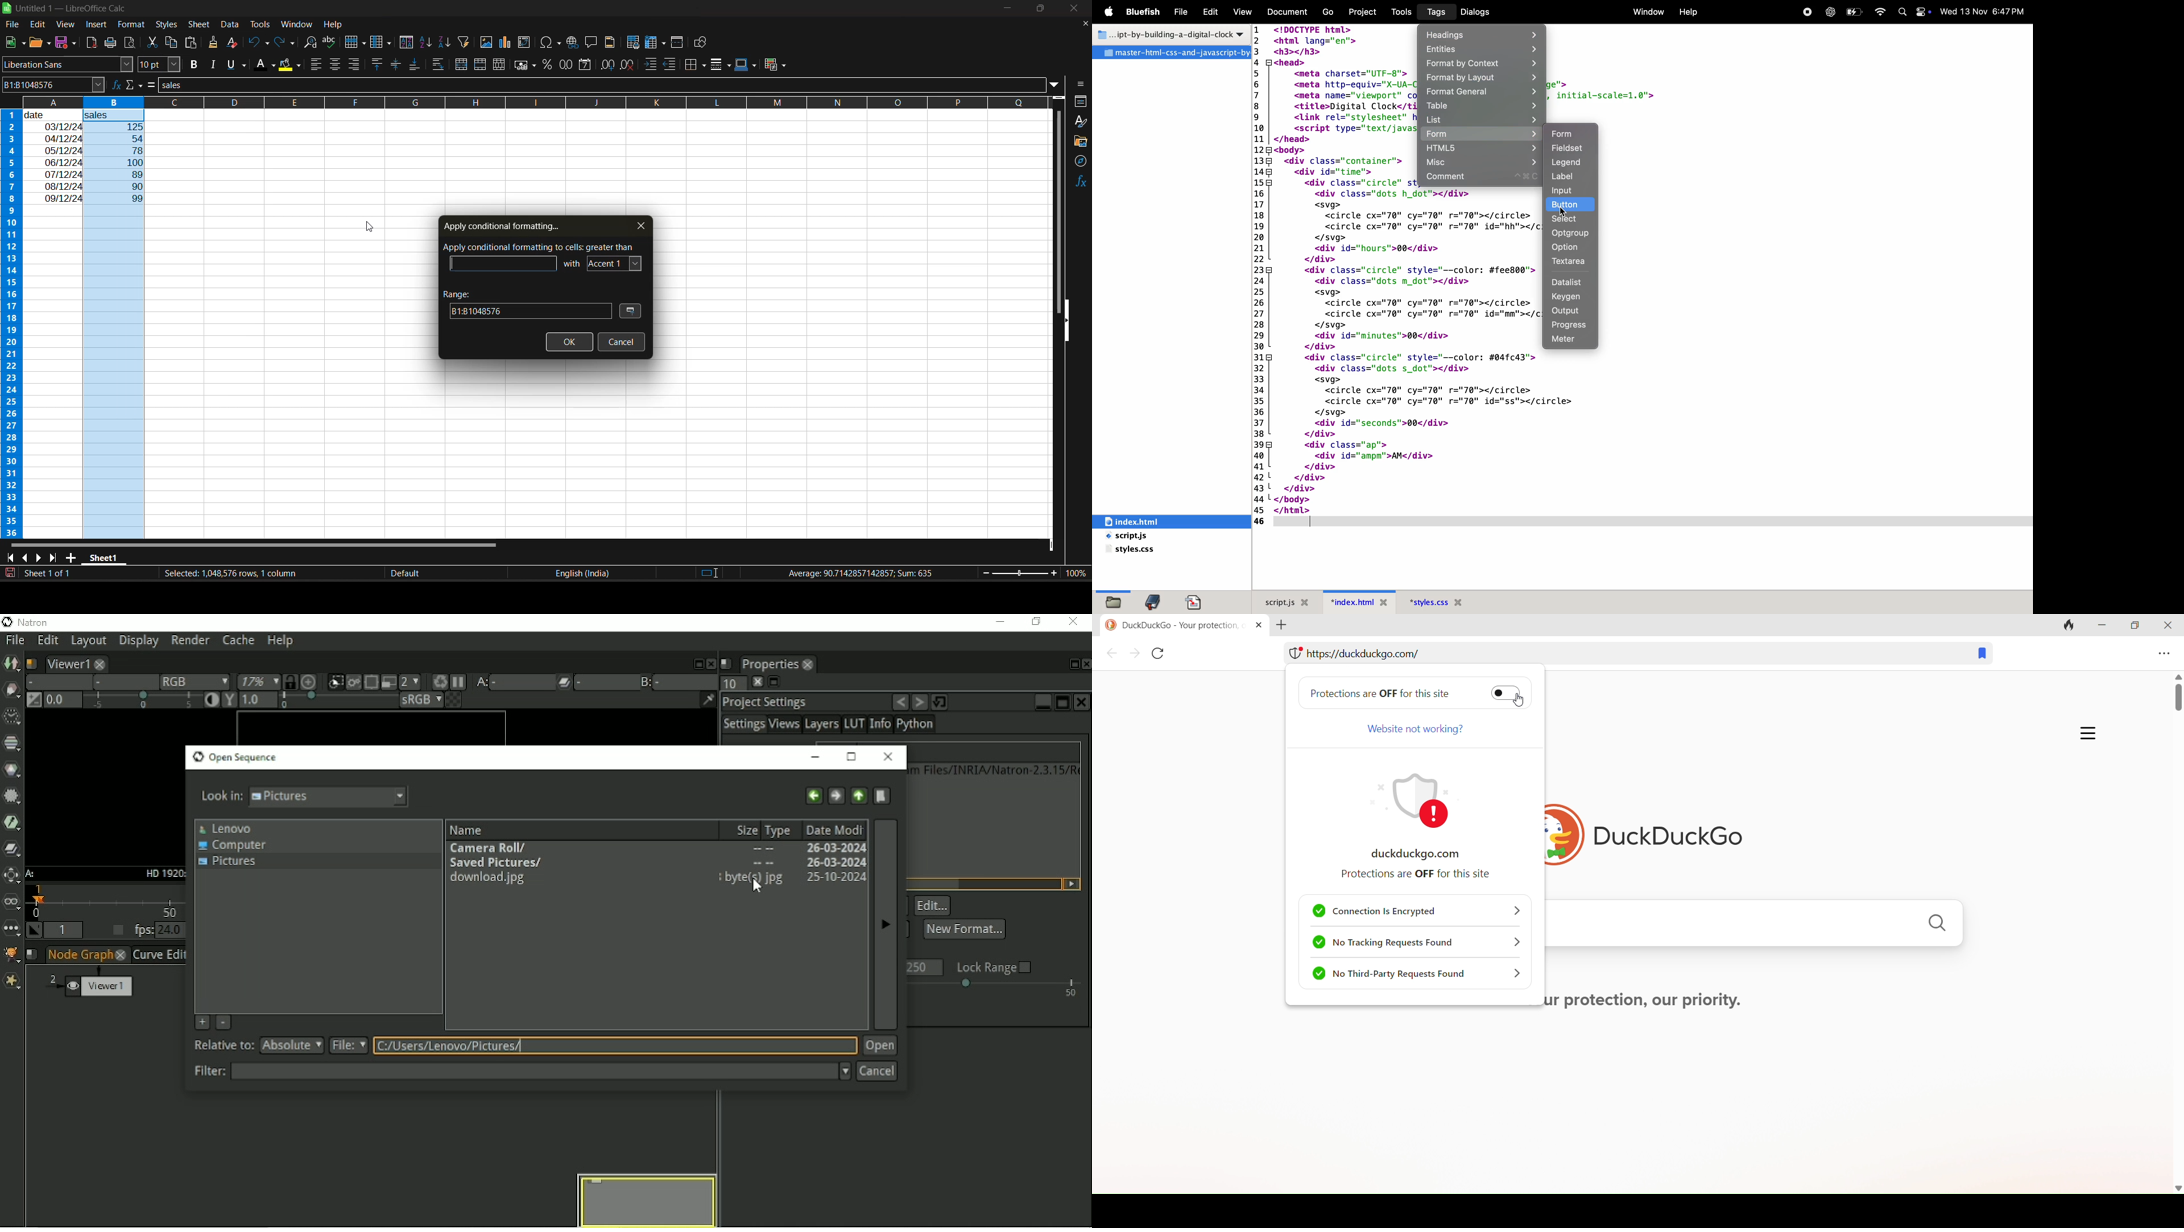 The width and height of the screenshot is (2184, 1232). I want to click on apply conditional formatting, so click(500, 225).